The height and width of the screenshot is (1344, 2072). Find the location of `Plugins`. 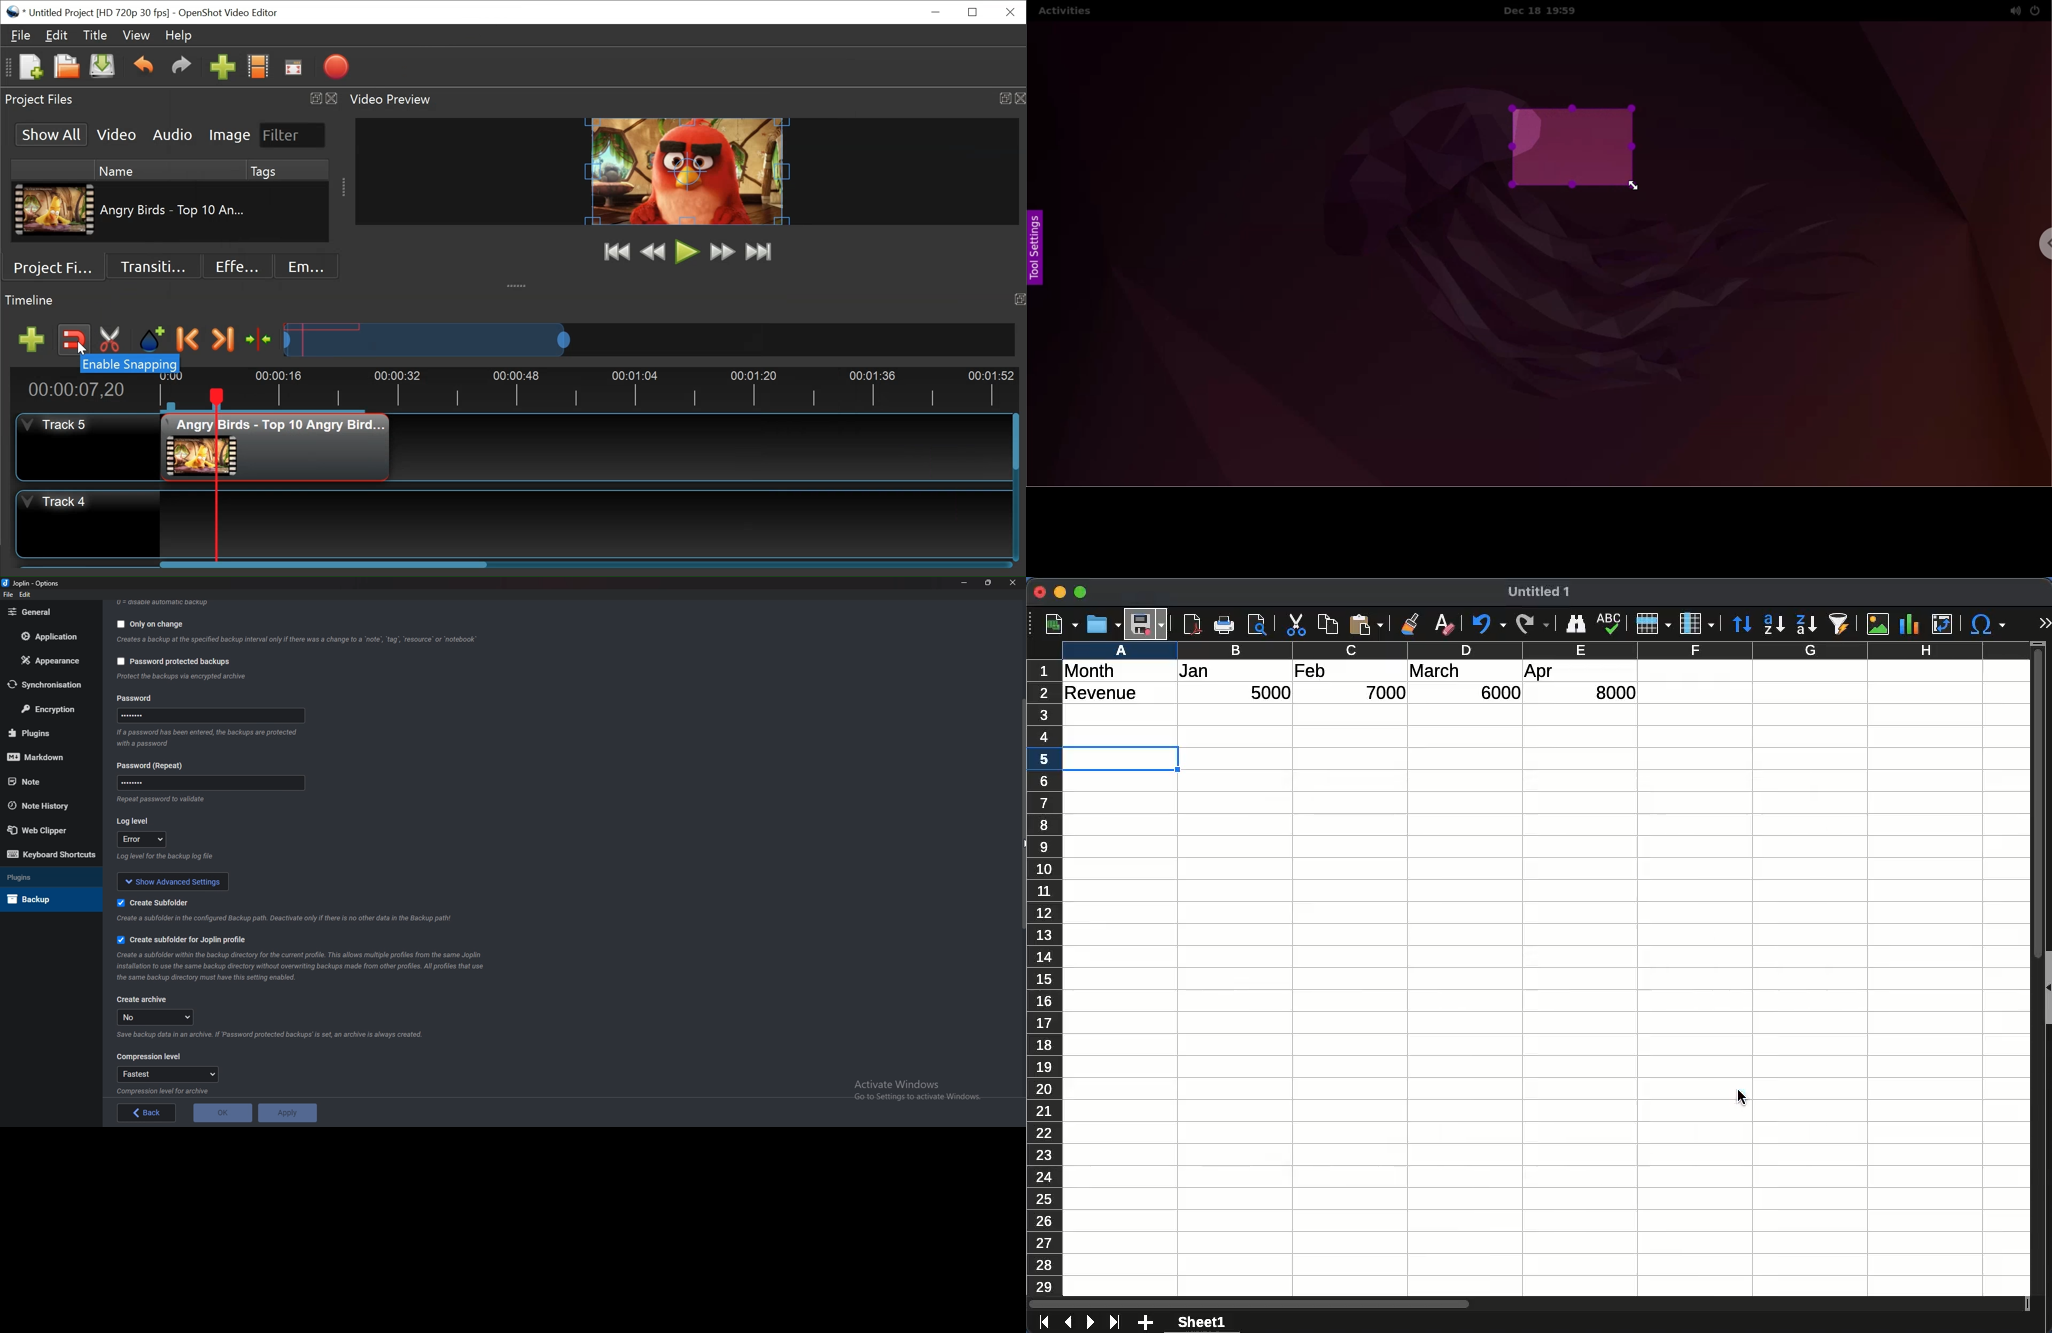

Plugins is located at coordinates (46, 733).